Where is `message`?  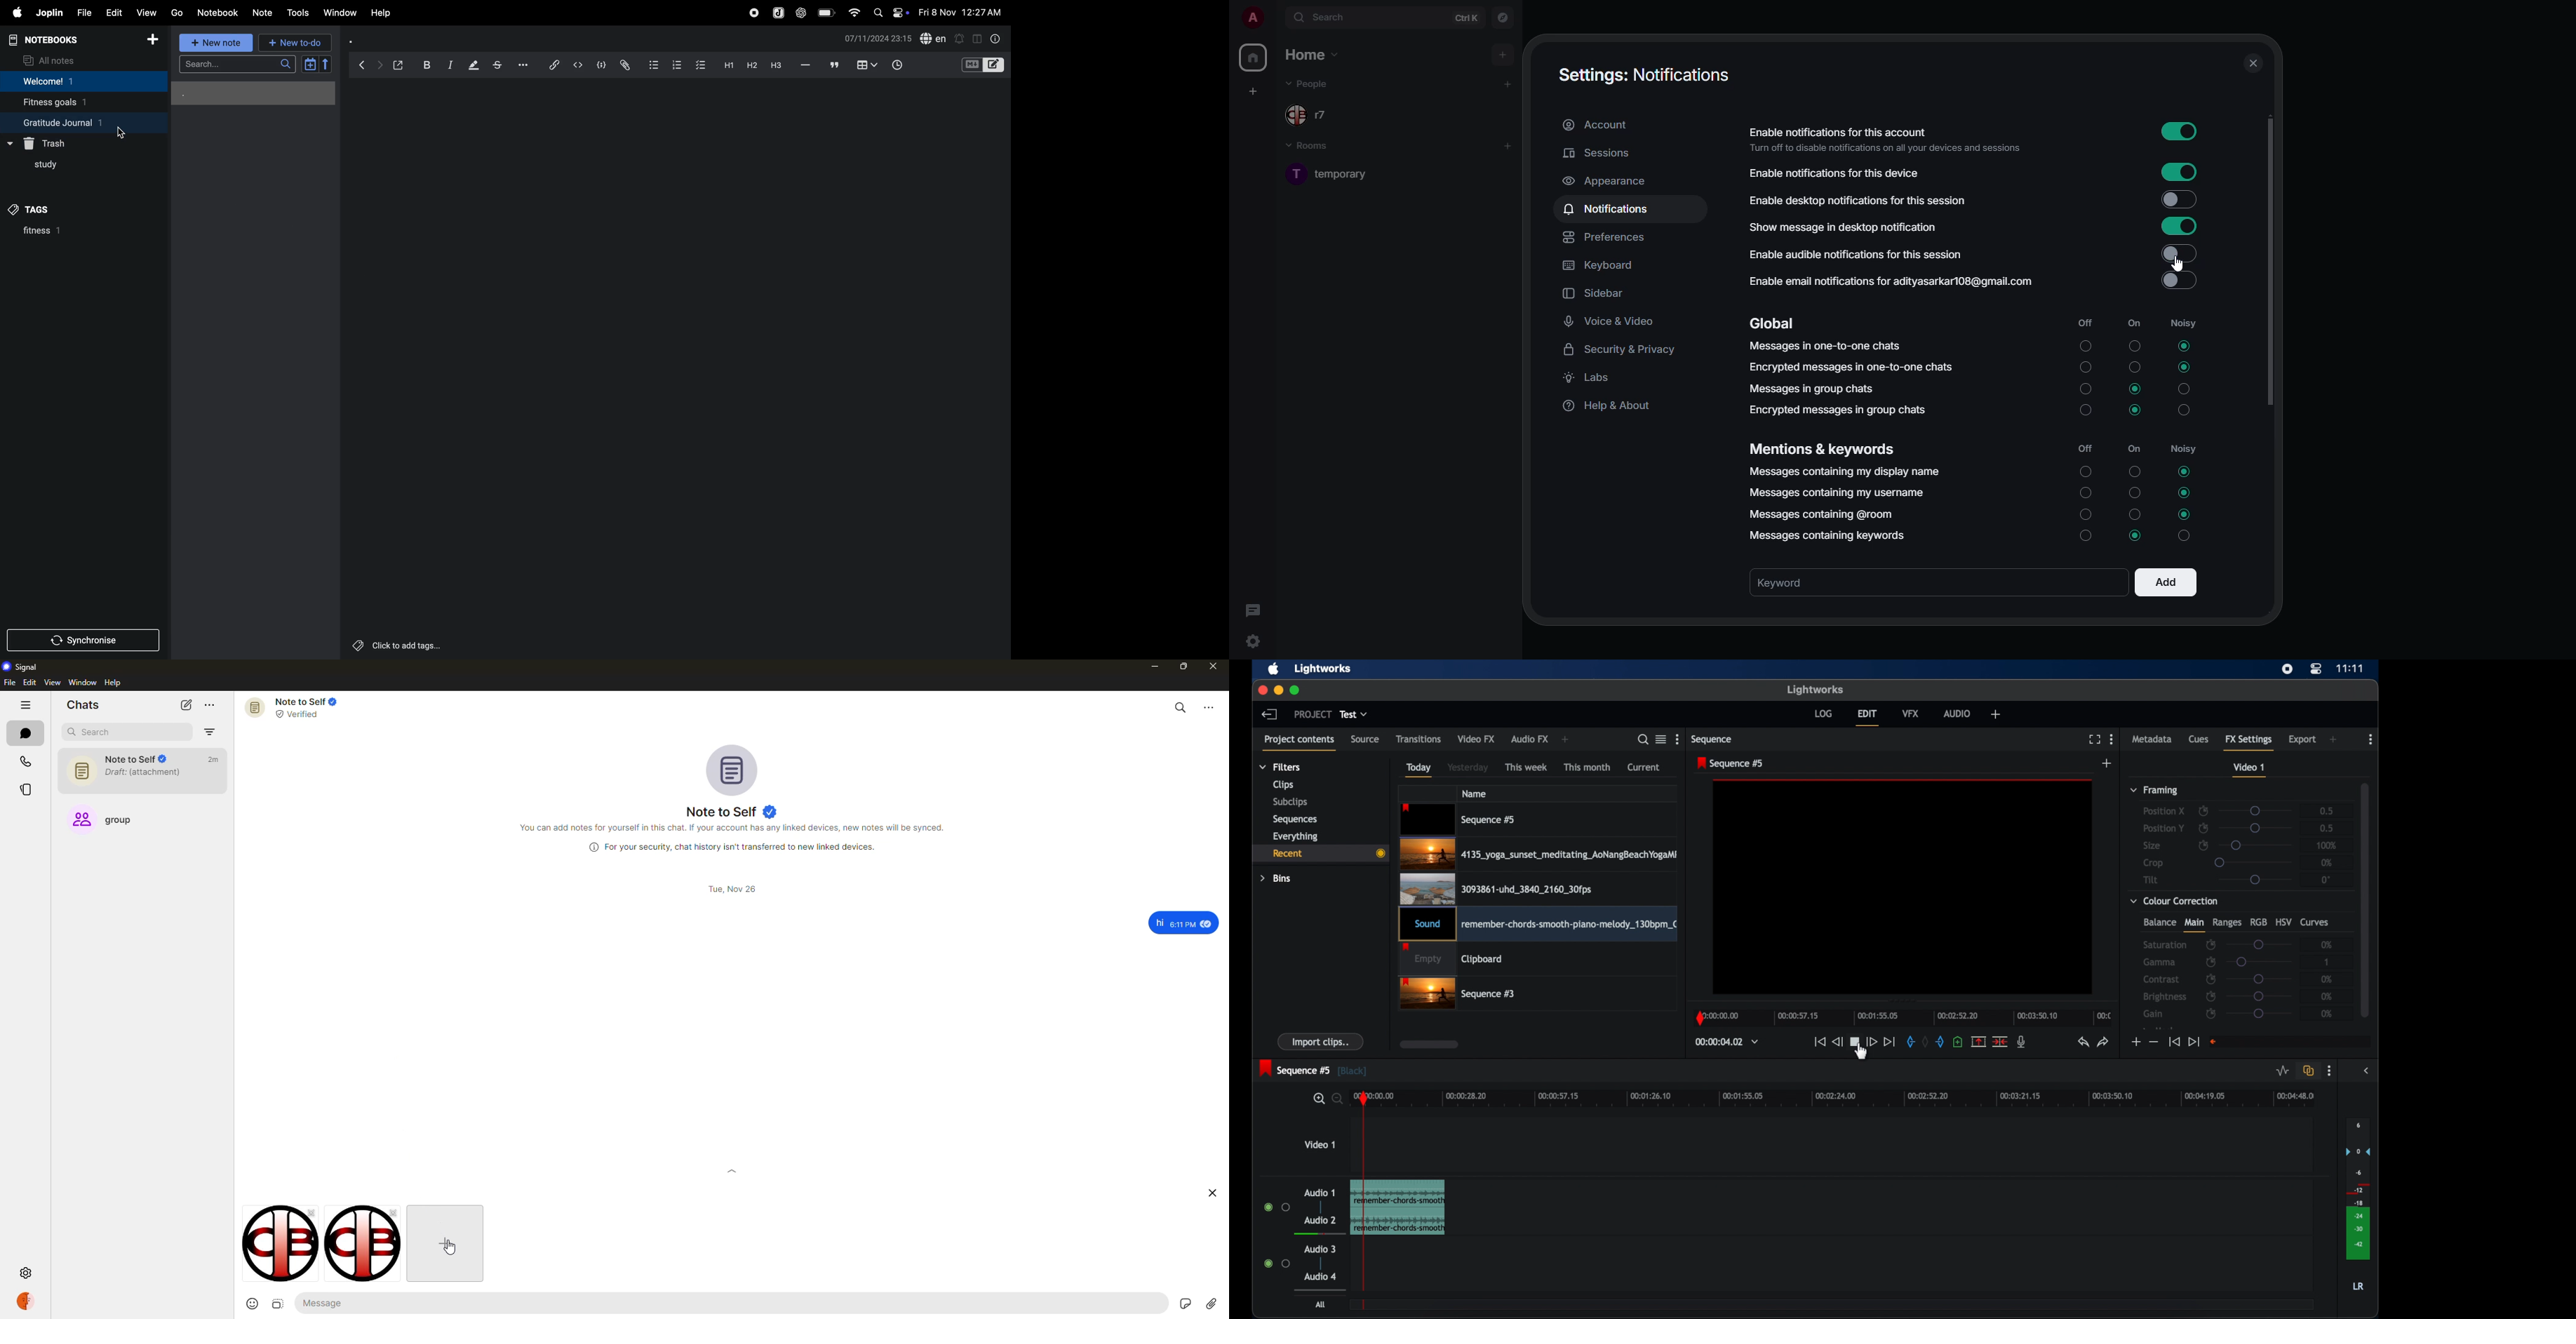 message is located at coordinates (1184, 923).